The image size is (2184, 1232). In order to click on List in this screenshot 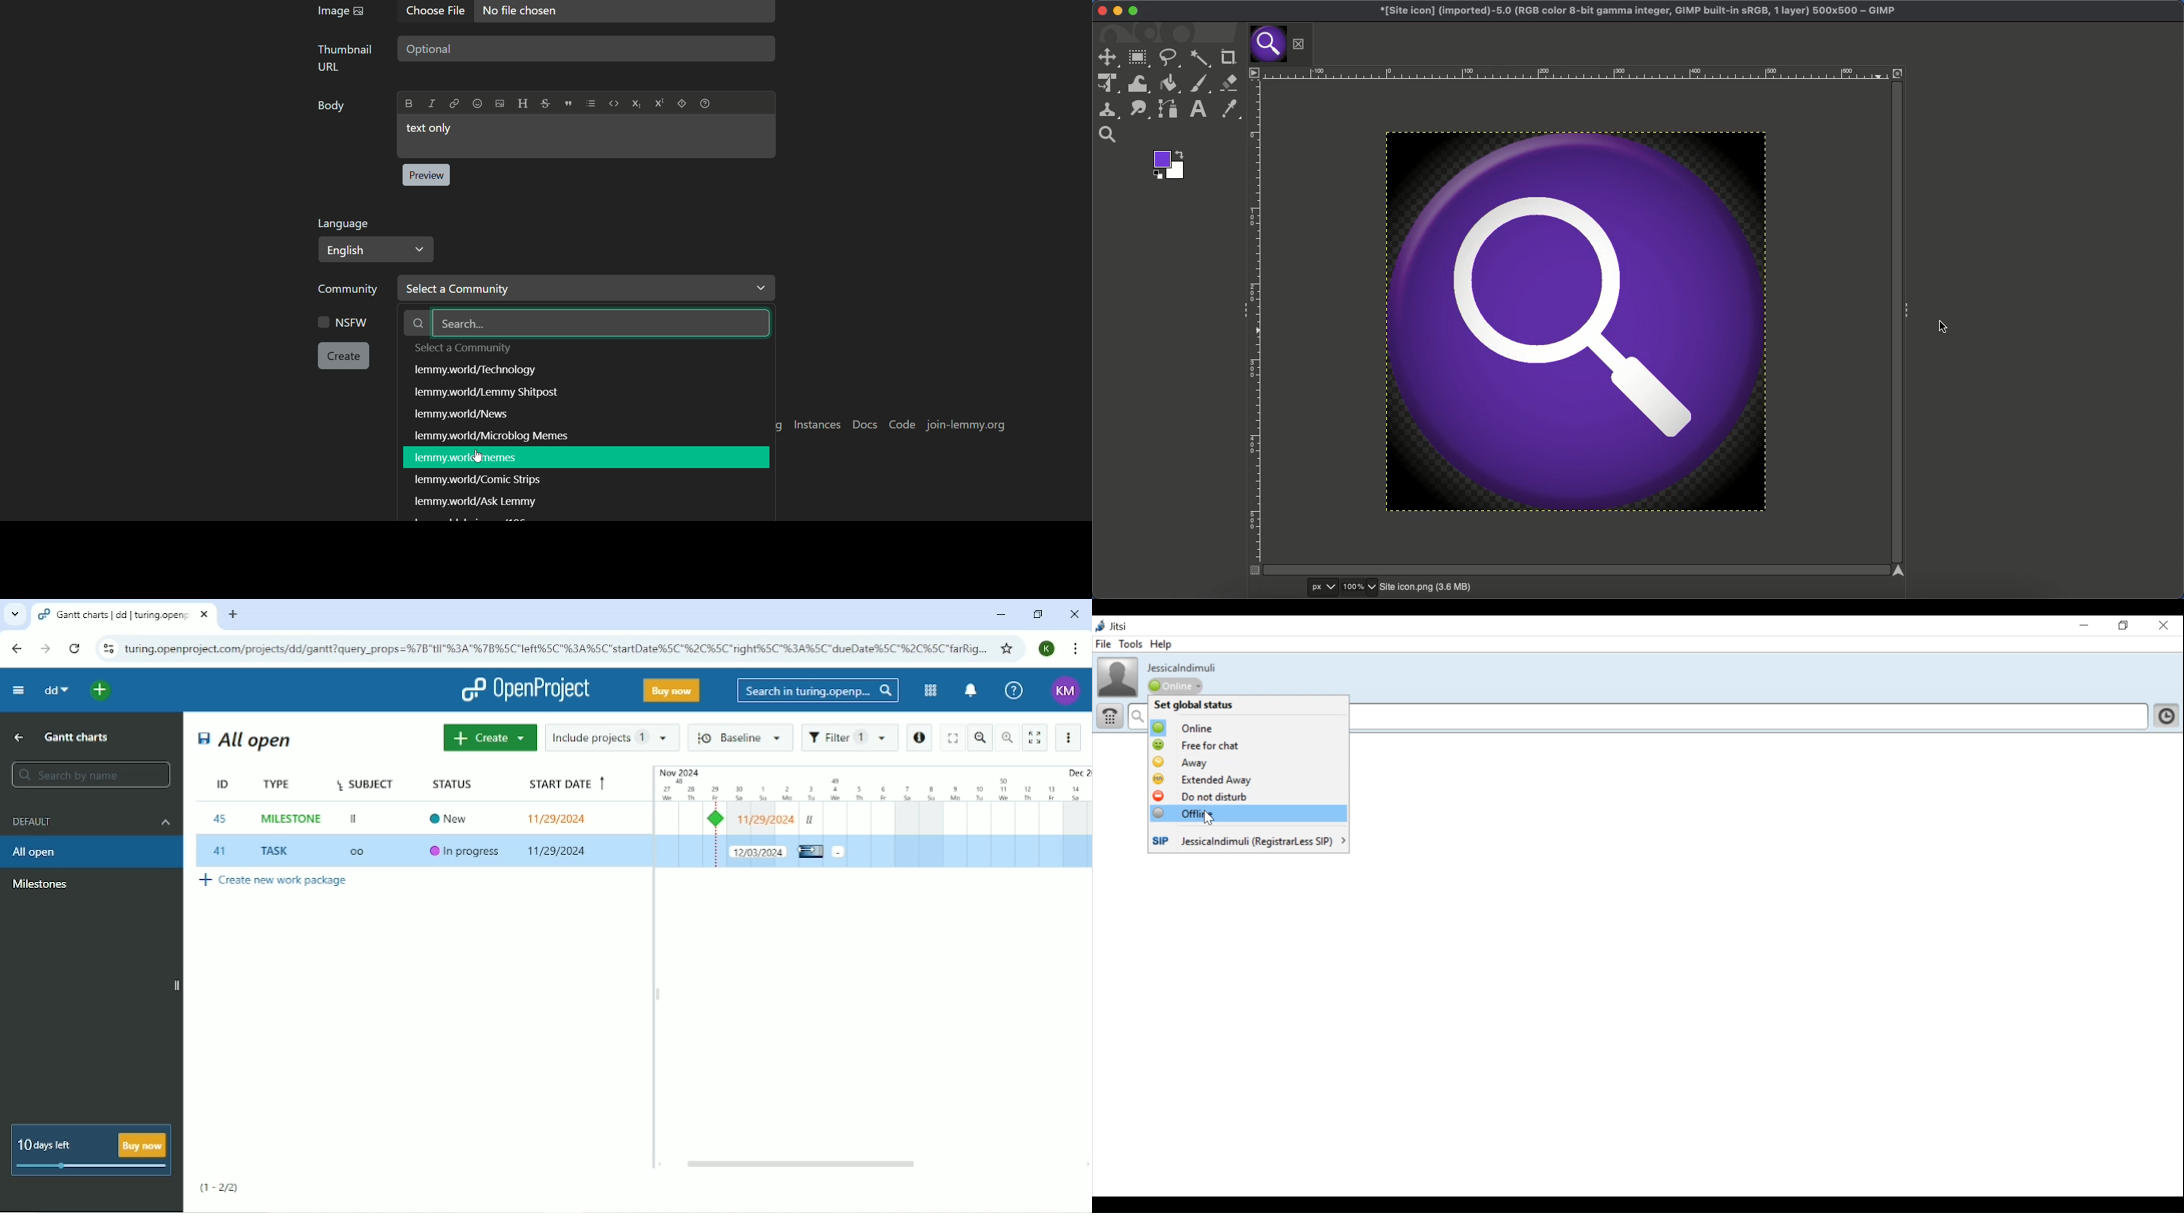, I will do `click(591, 104)`.